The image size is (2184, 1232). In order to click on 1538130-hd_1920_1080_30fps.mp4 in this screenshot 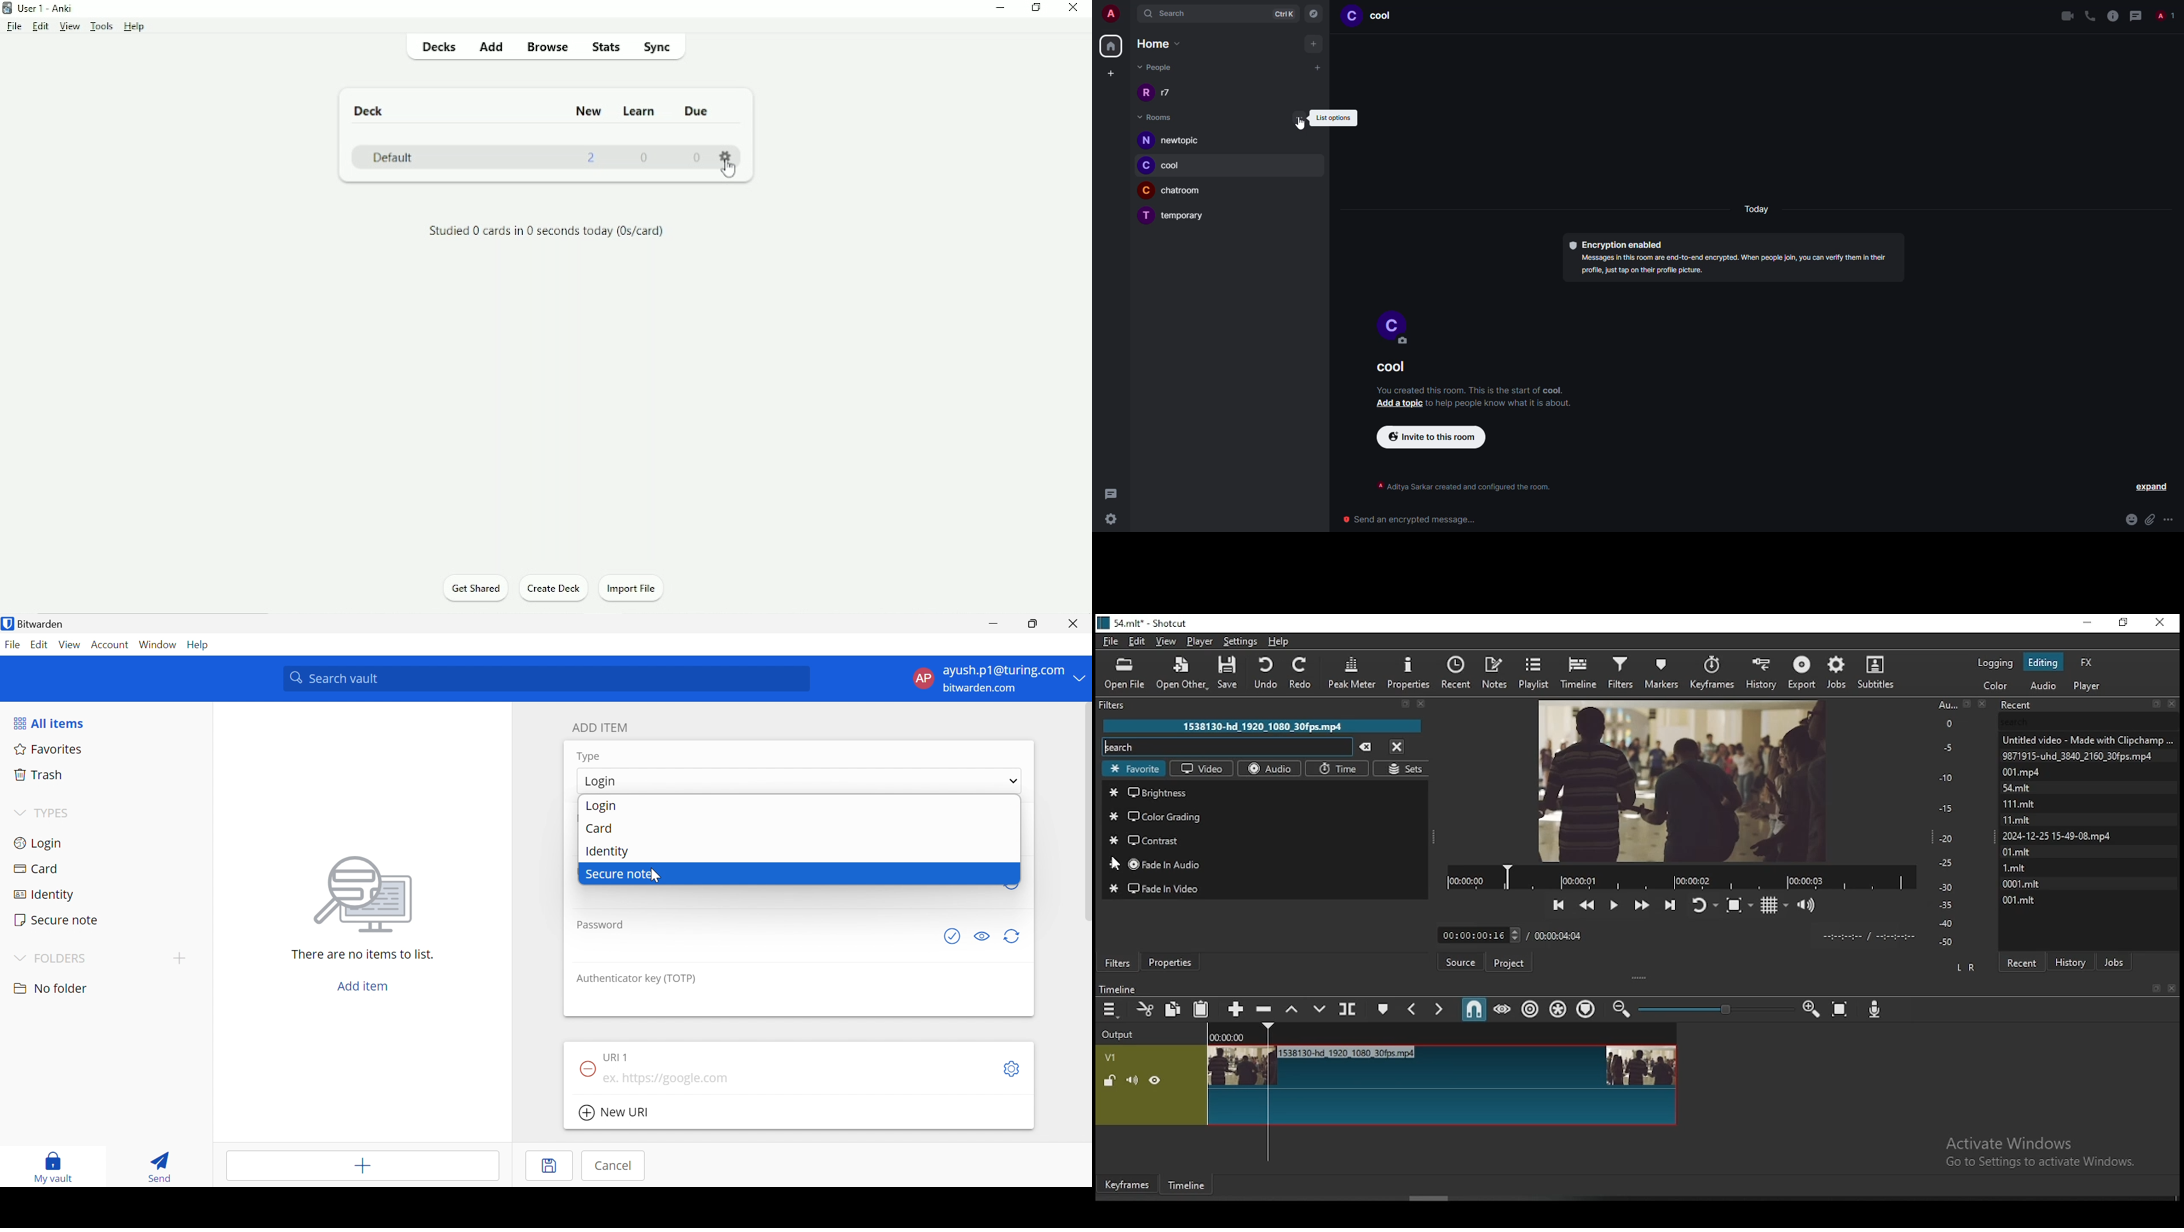, I will do `click(1263, 726)`.